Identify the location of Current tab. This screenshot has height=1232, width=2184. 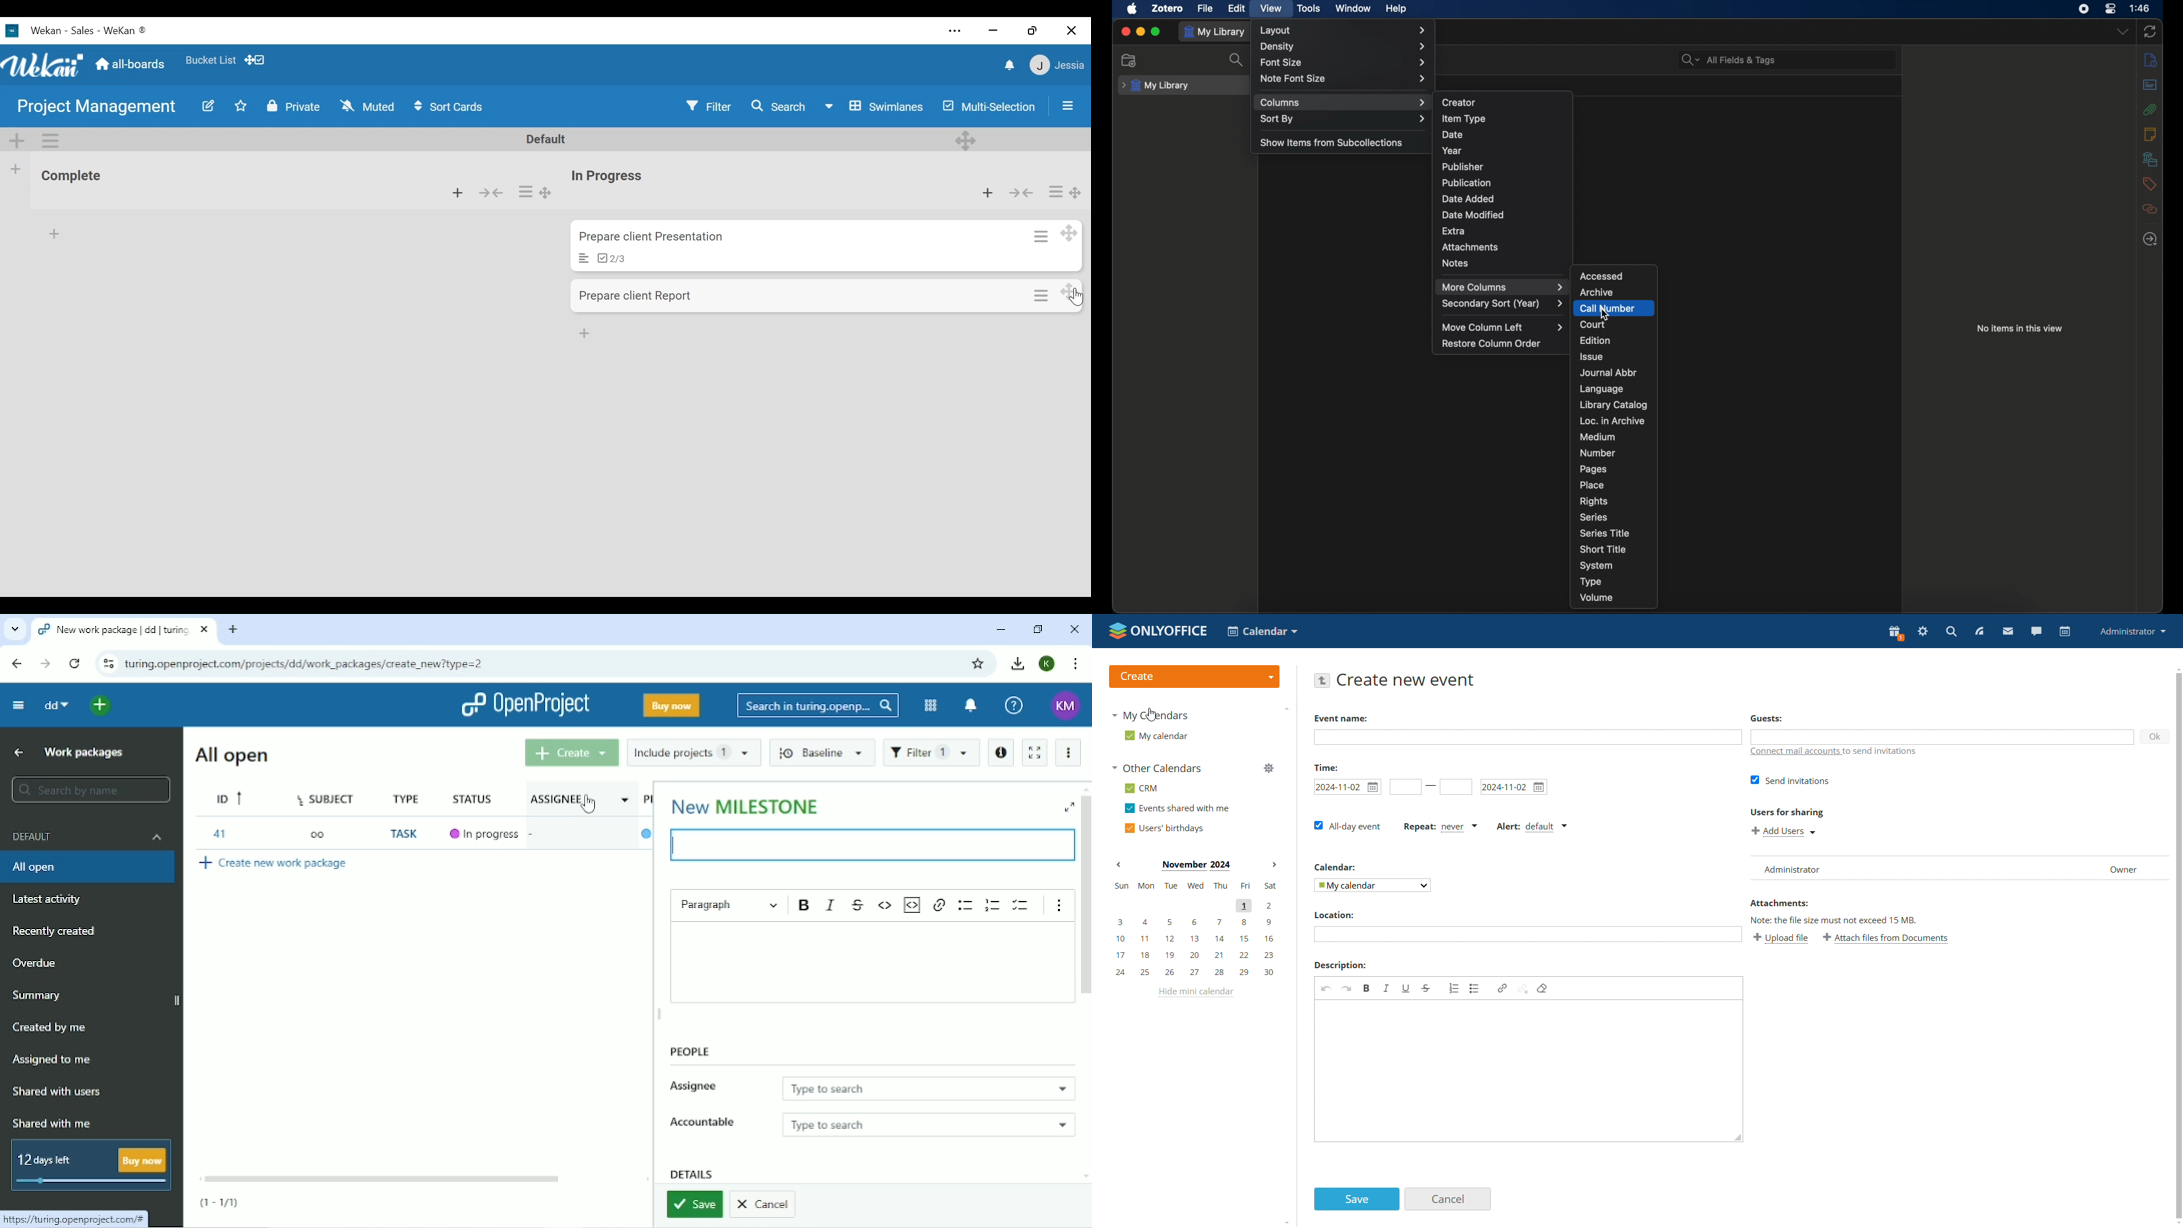
(125, 629).